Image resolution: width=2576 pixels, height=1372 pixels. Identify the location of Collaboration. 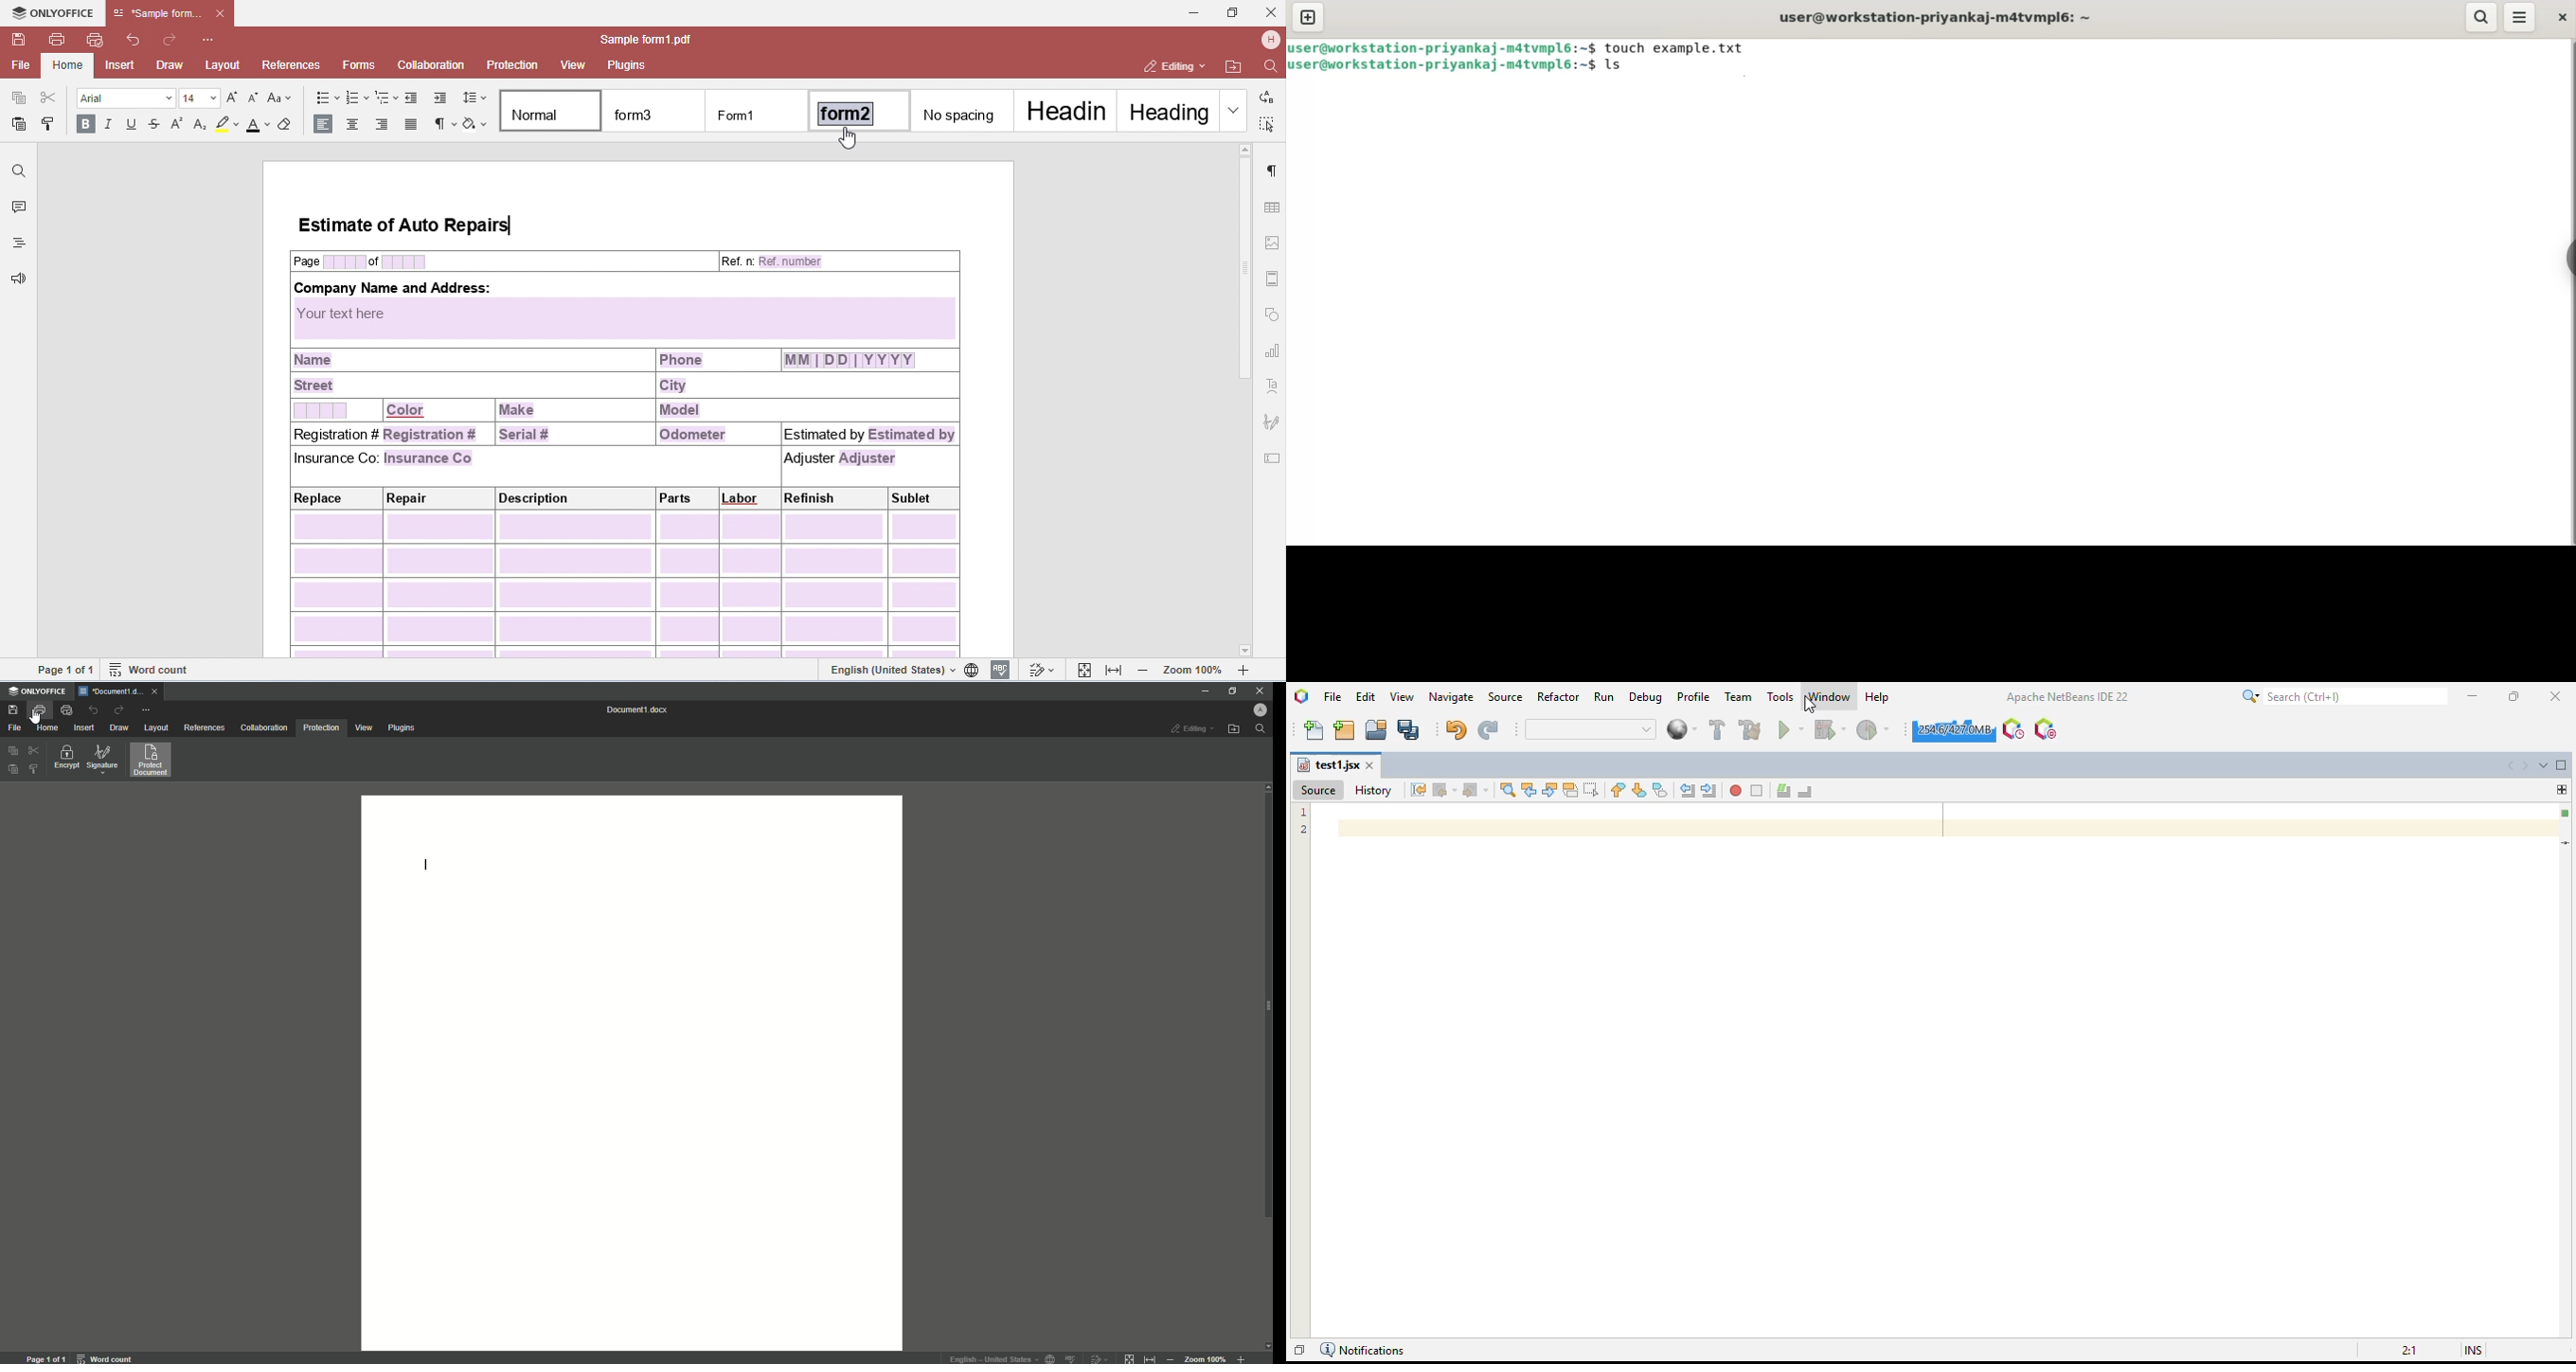
(263, 729).